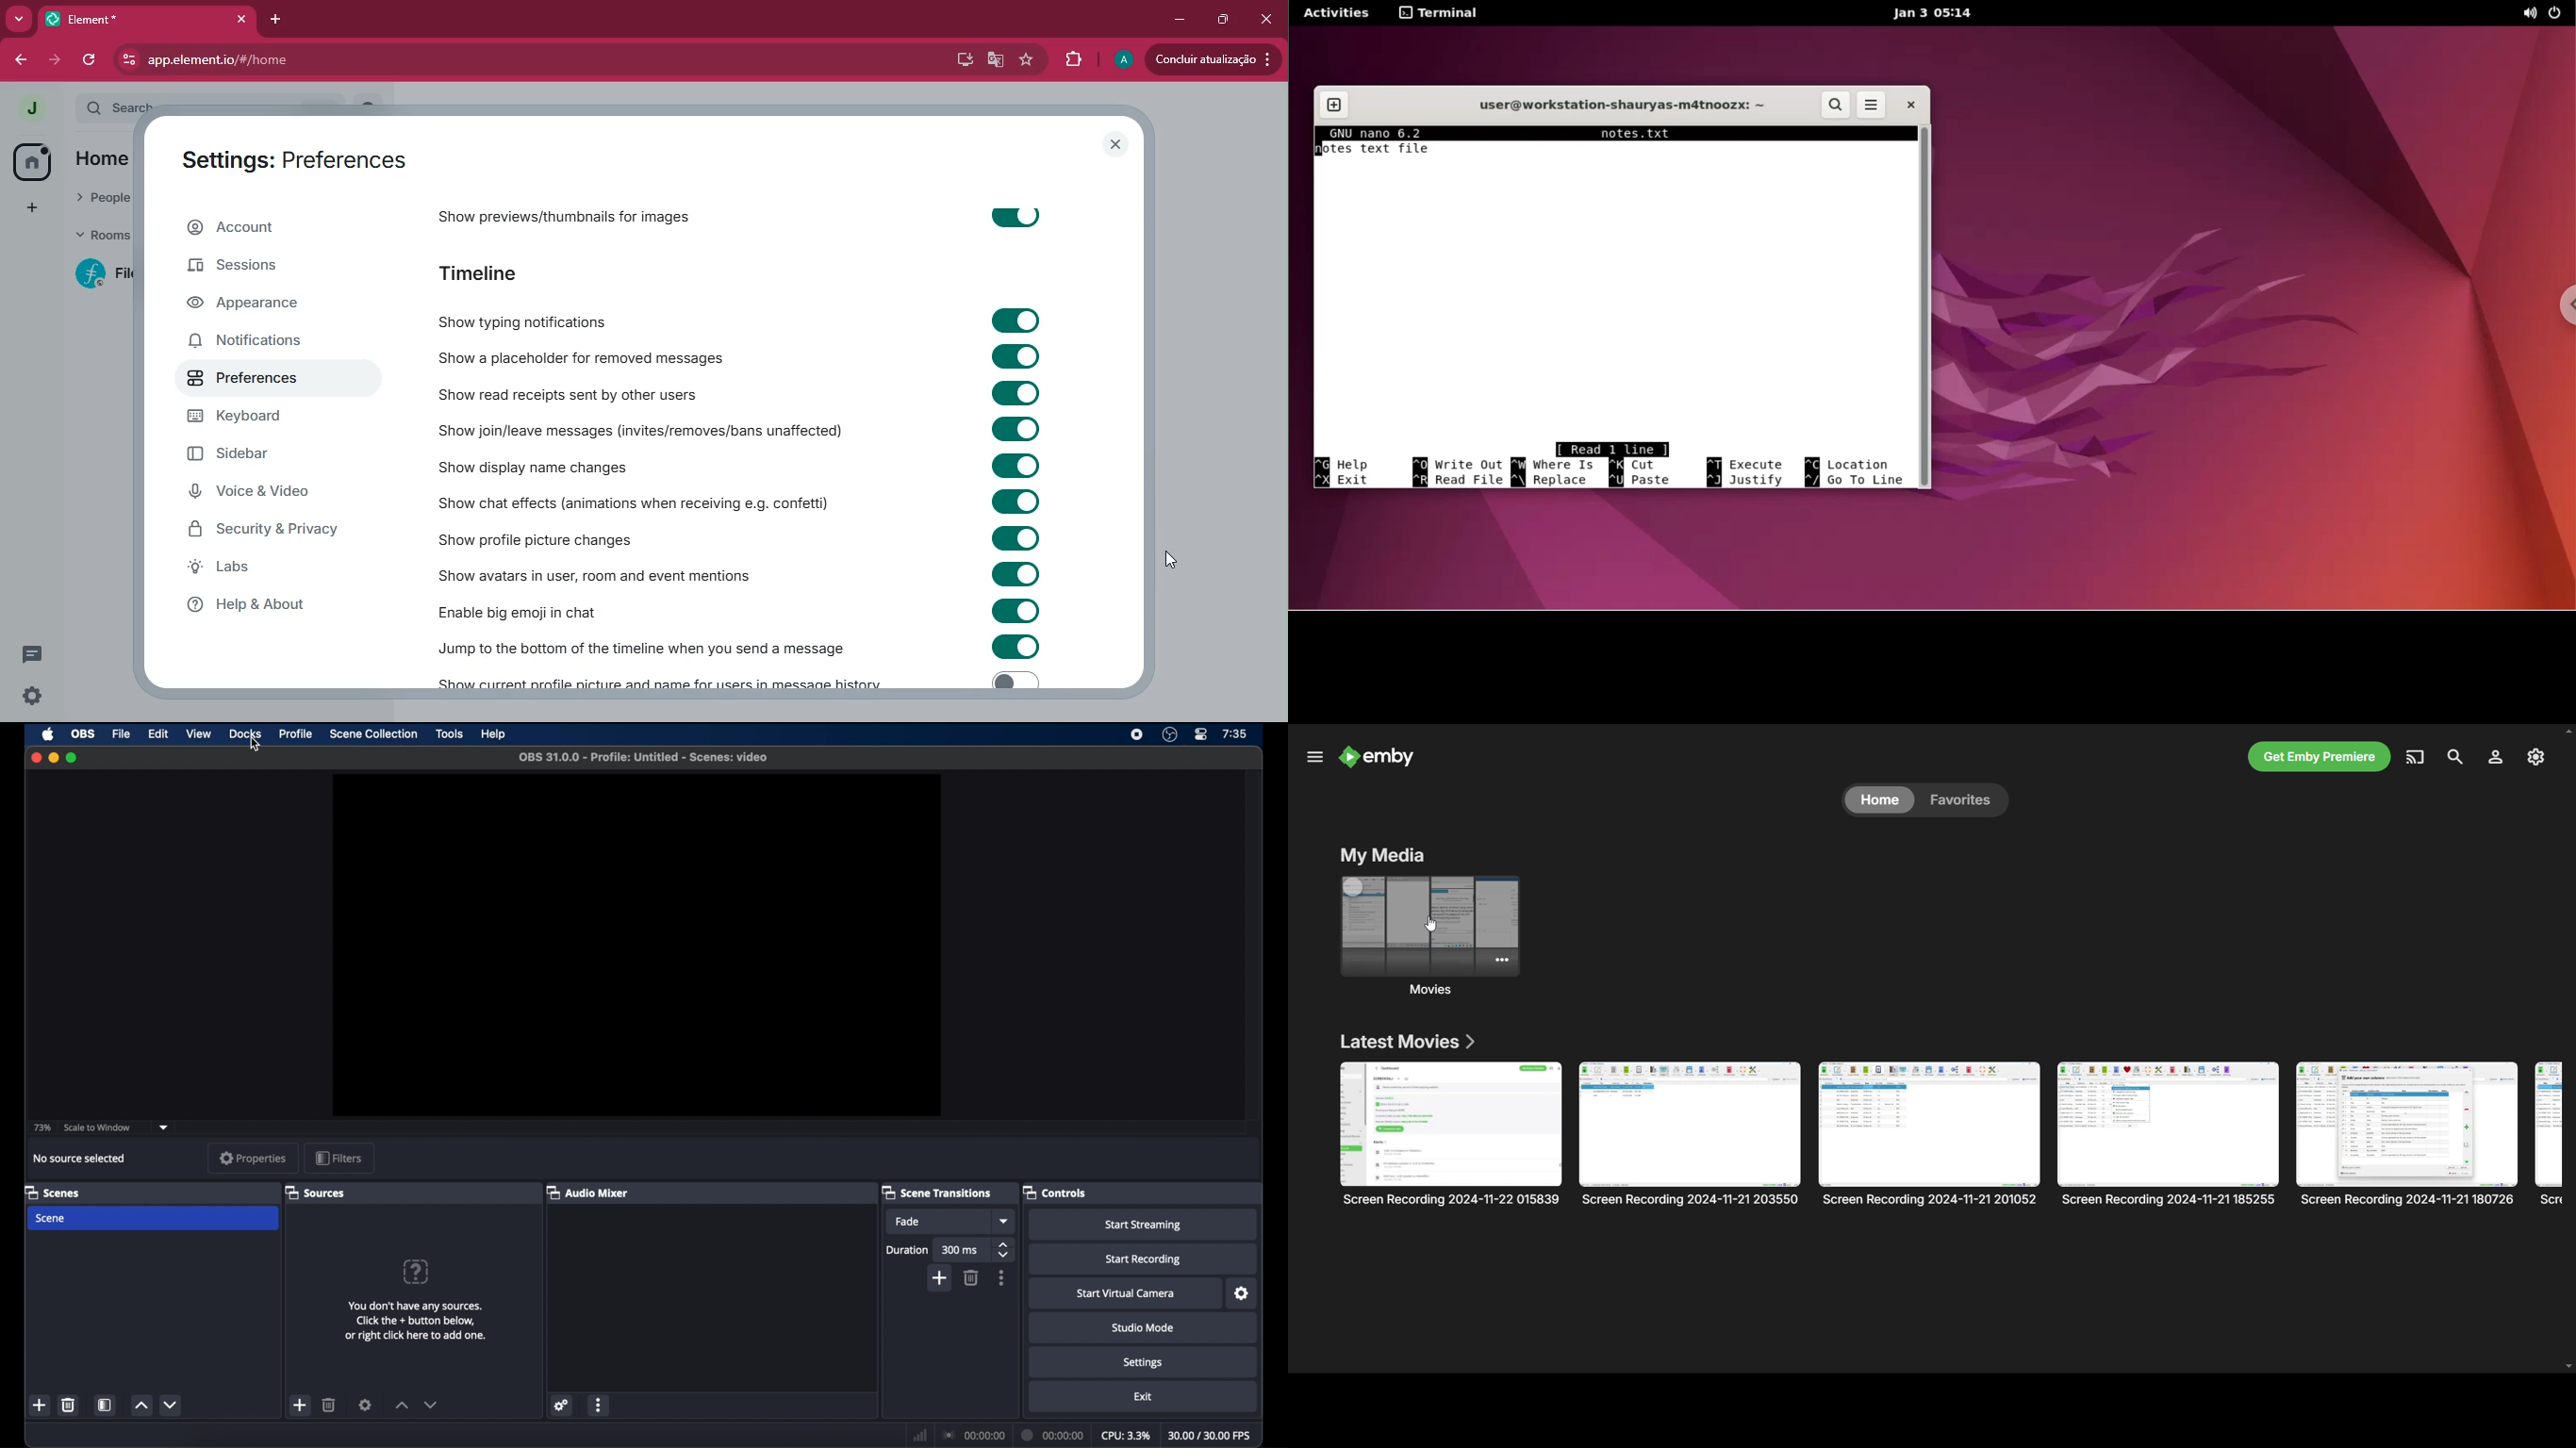 This screenshot has width=2576, height=1456. I want to click on edit, so click(160, 734).